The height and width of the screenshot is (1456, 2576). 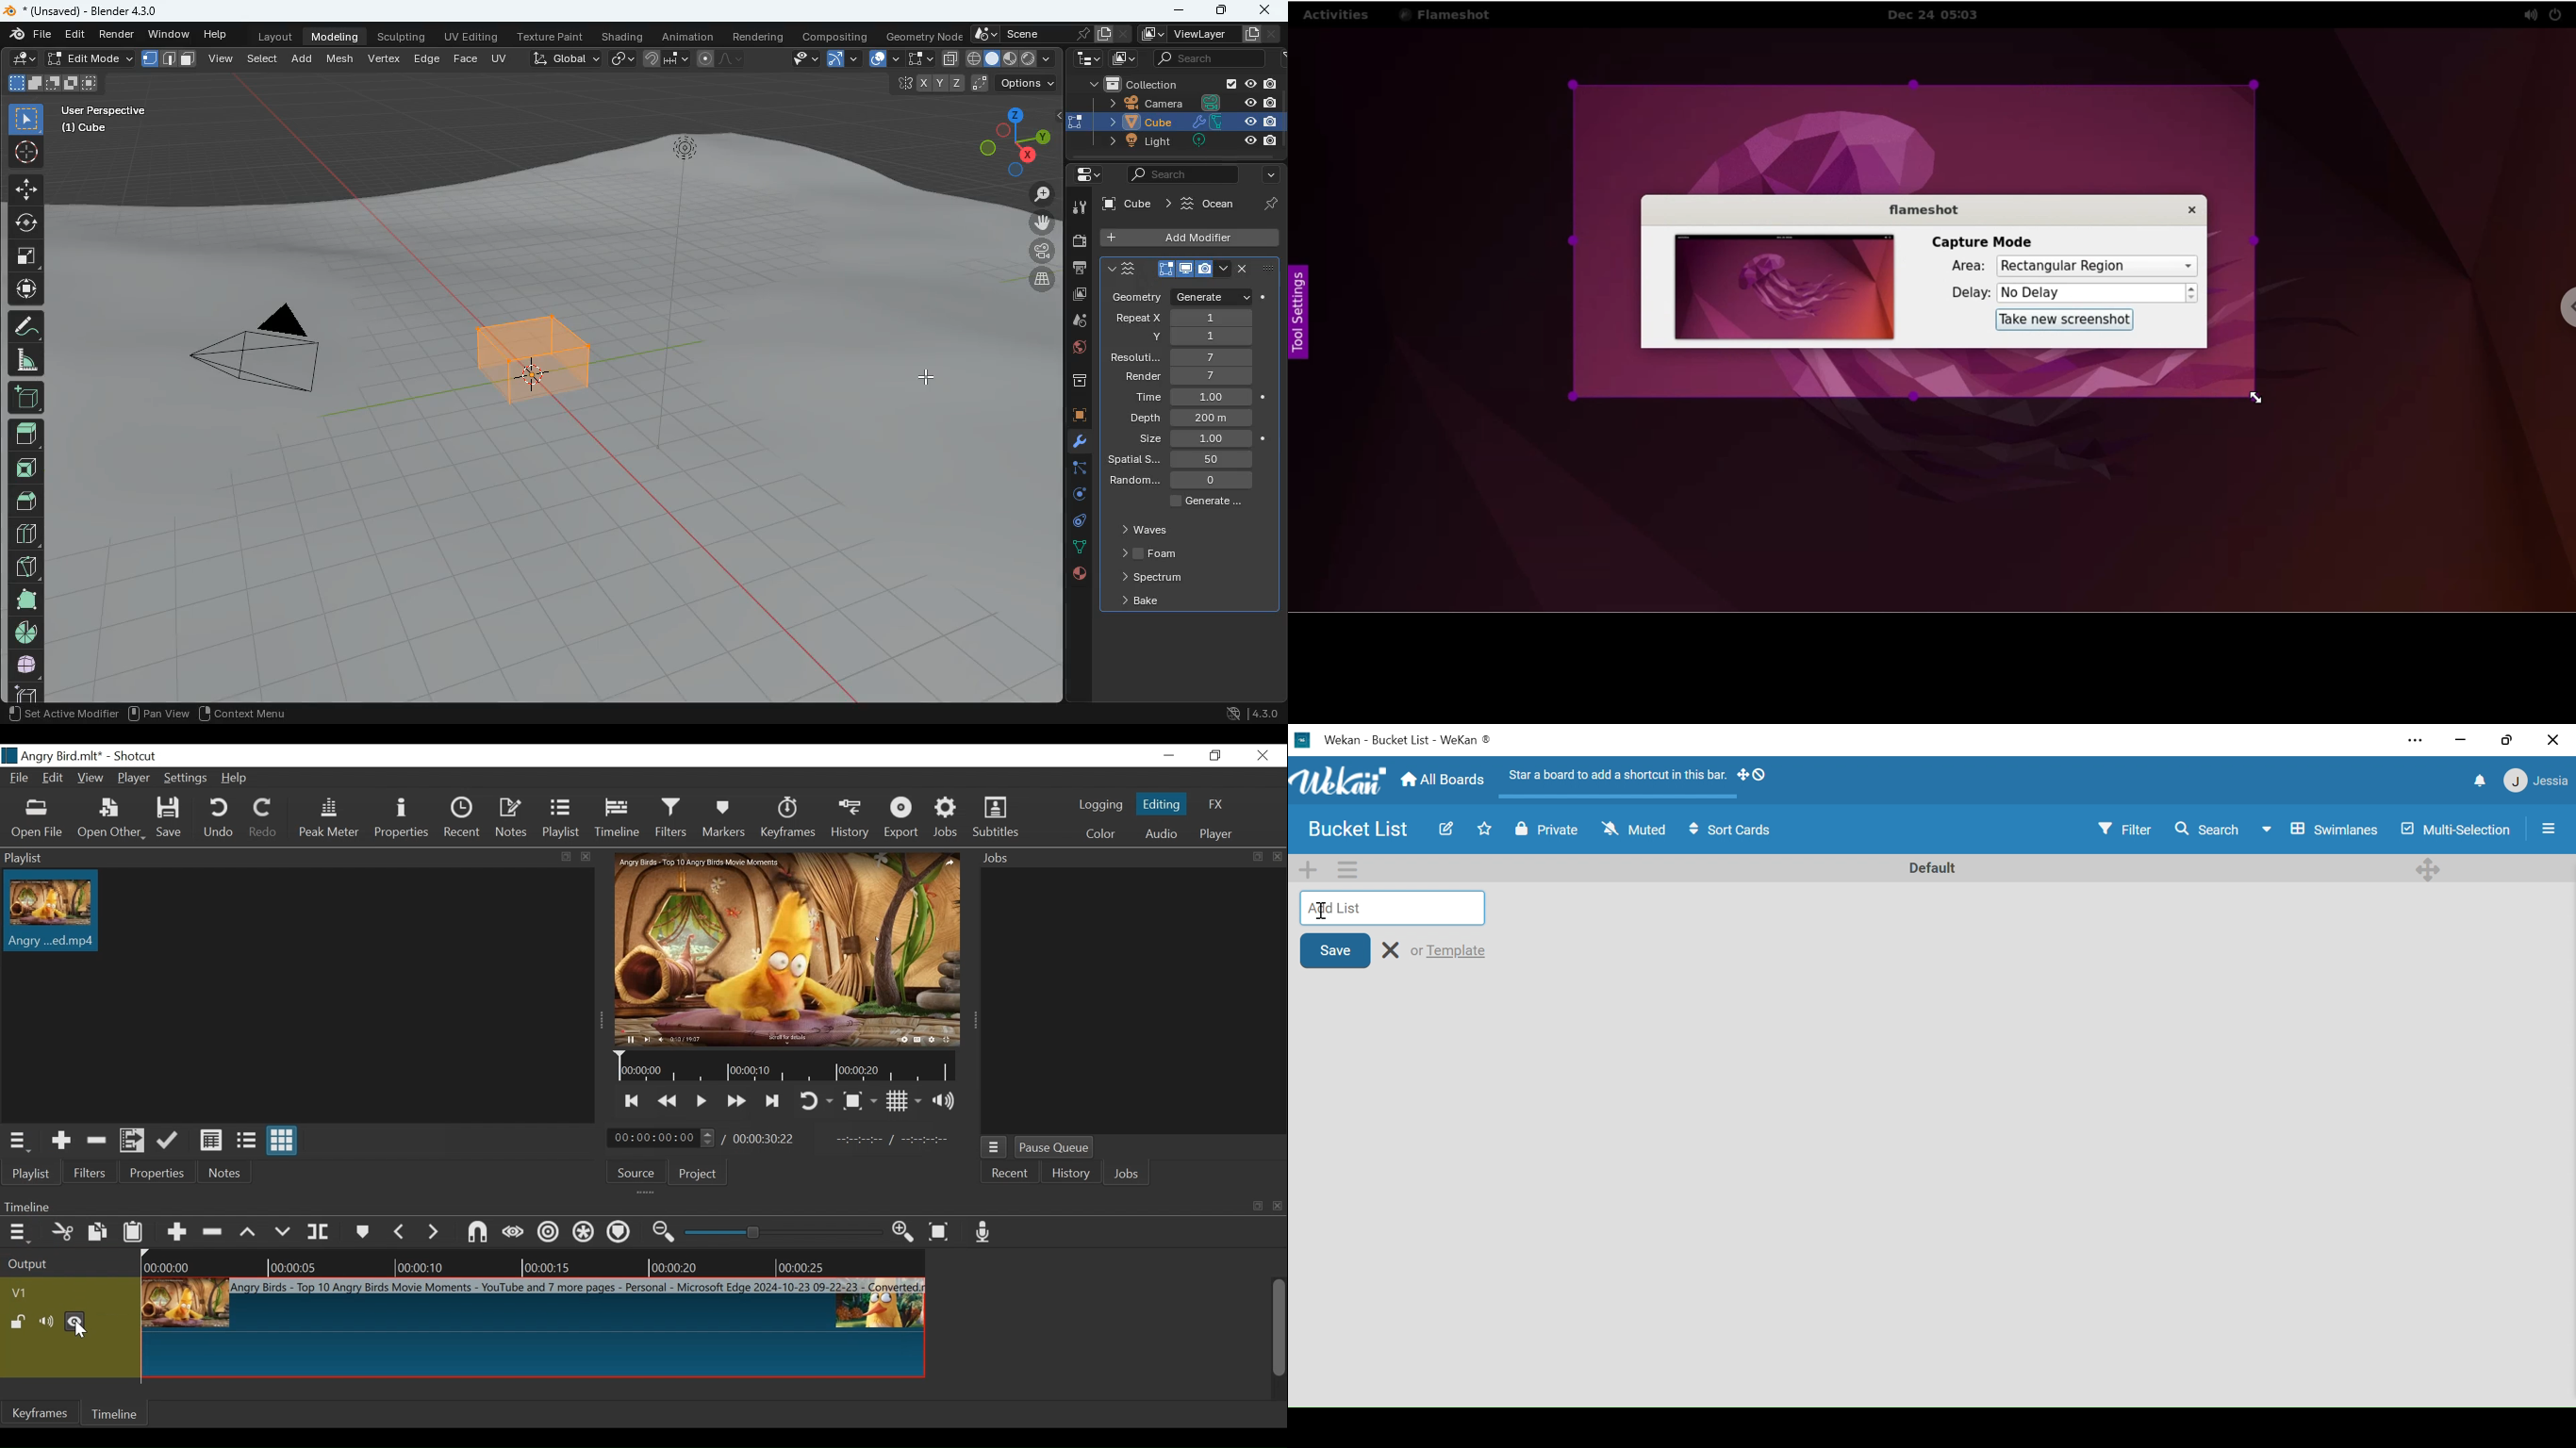 I want to click on Play quickly forward, so click(x=734, y=1101).